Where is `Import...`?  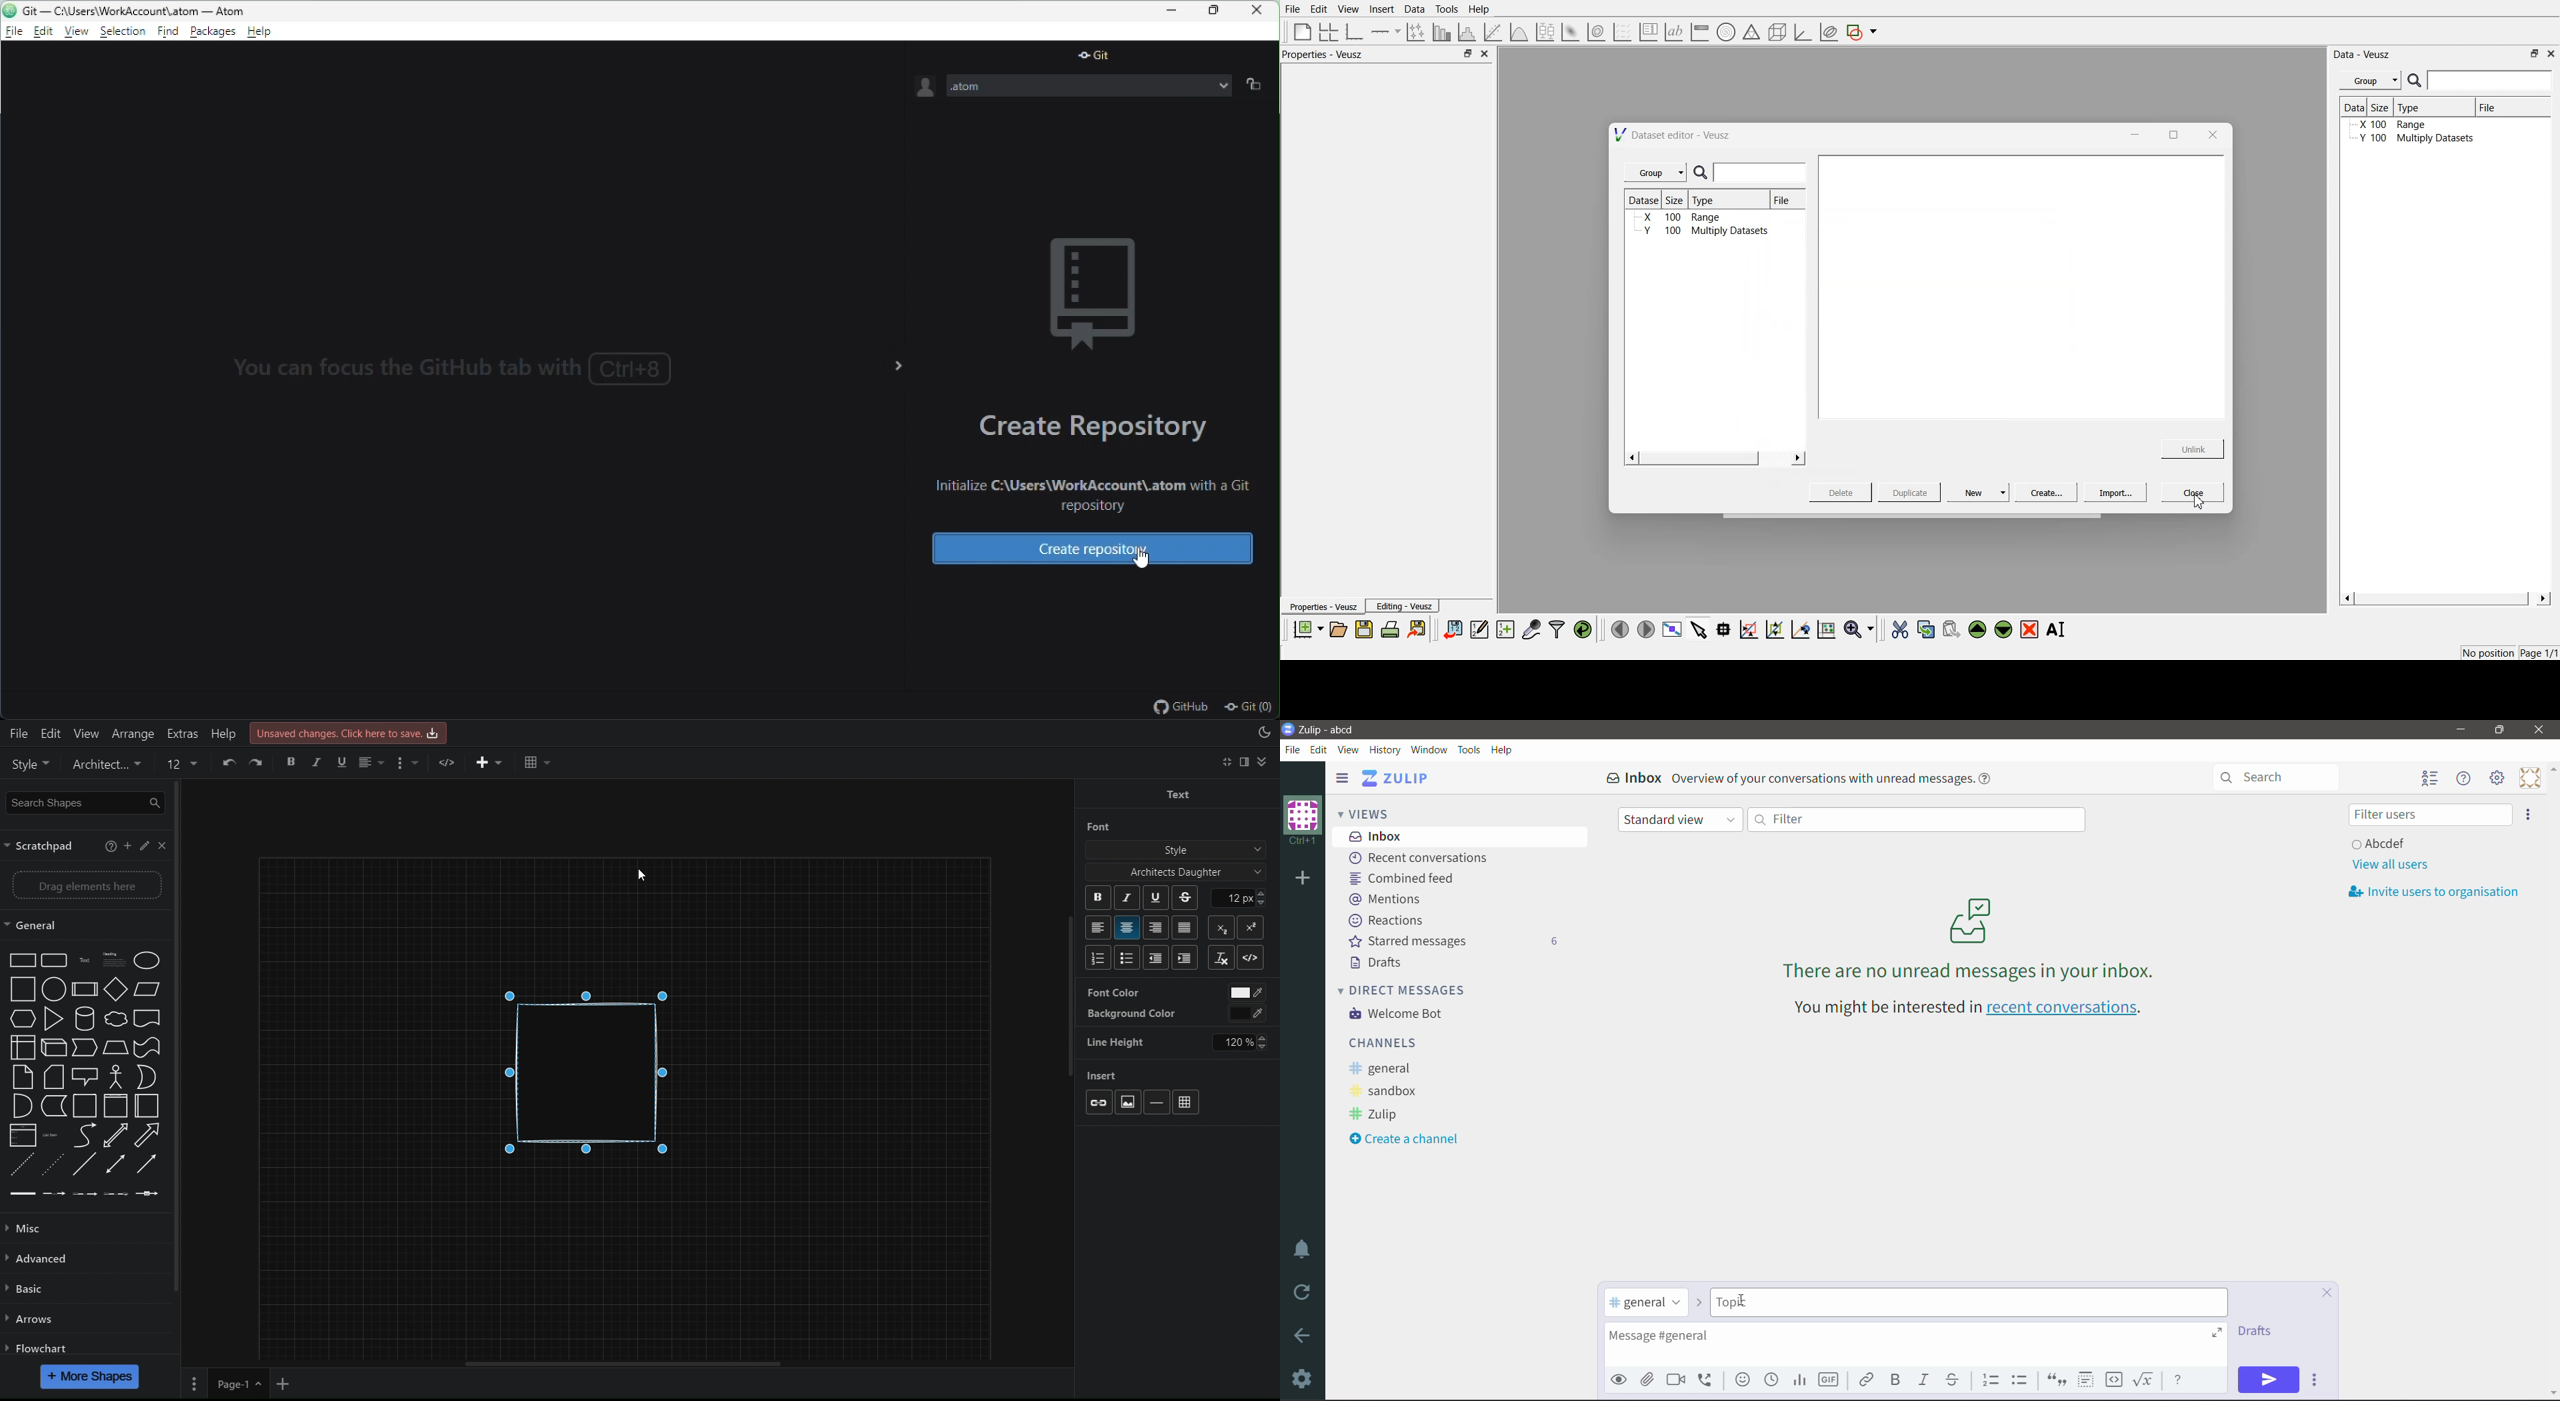 Import... is located at coordinates (2115, 493).